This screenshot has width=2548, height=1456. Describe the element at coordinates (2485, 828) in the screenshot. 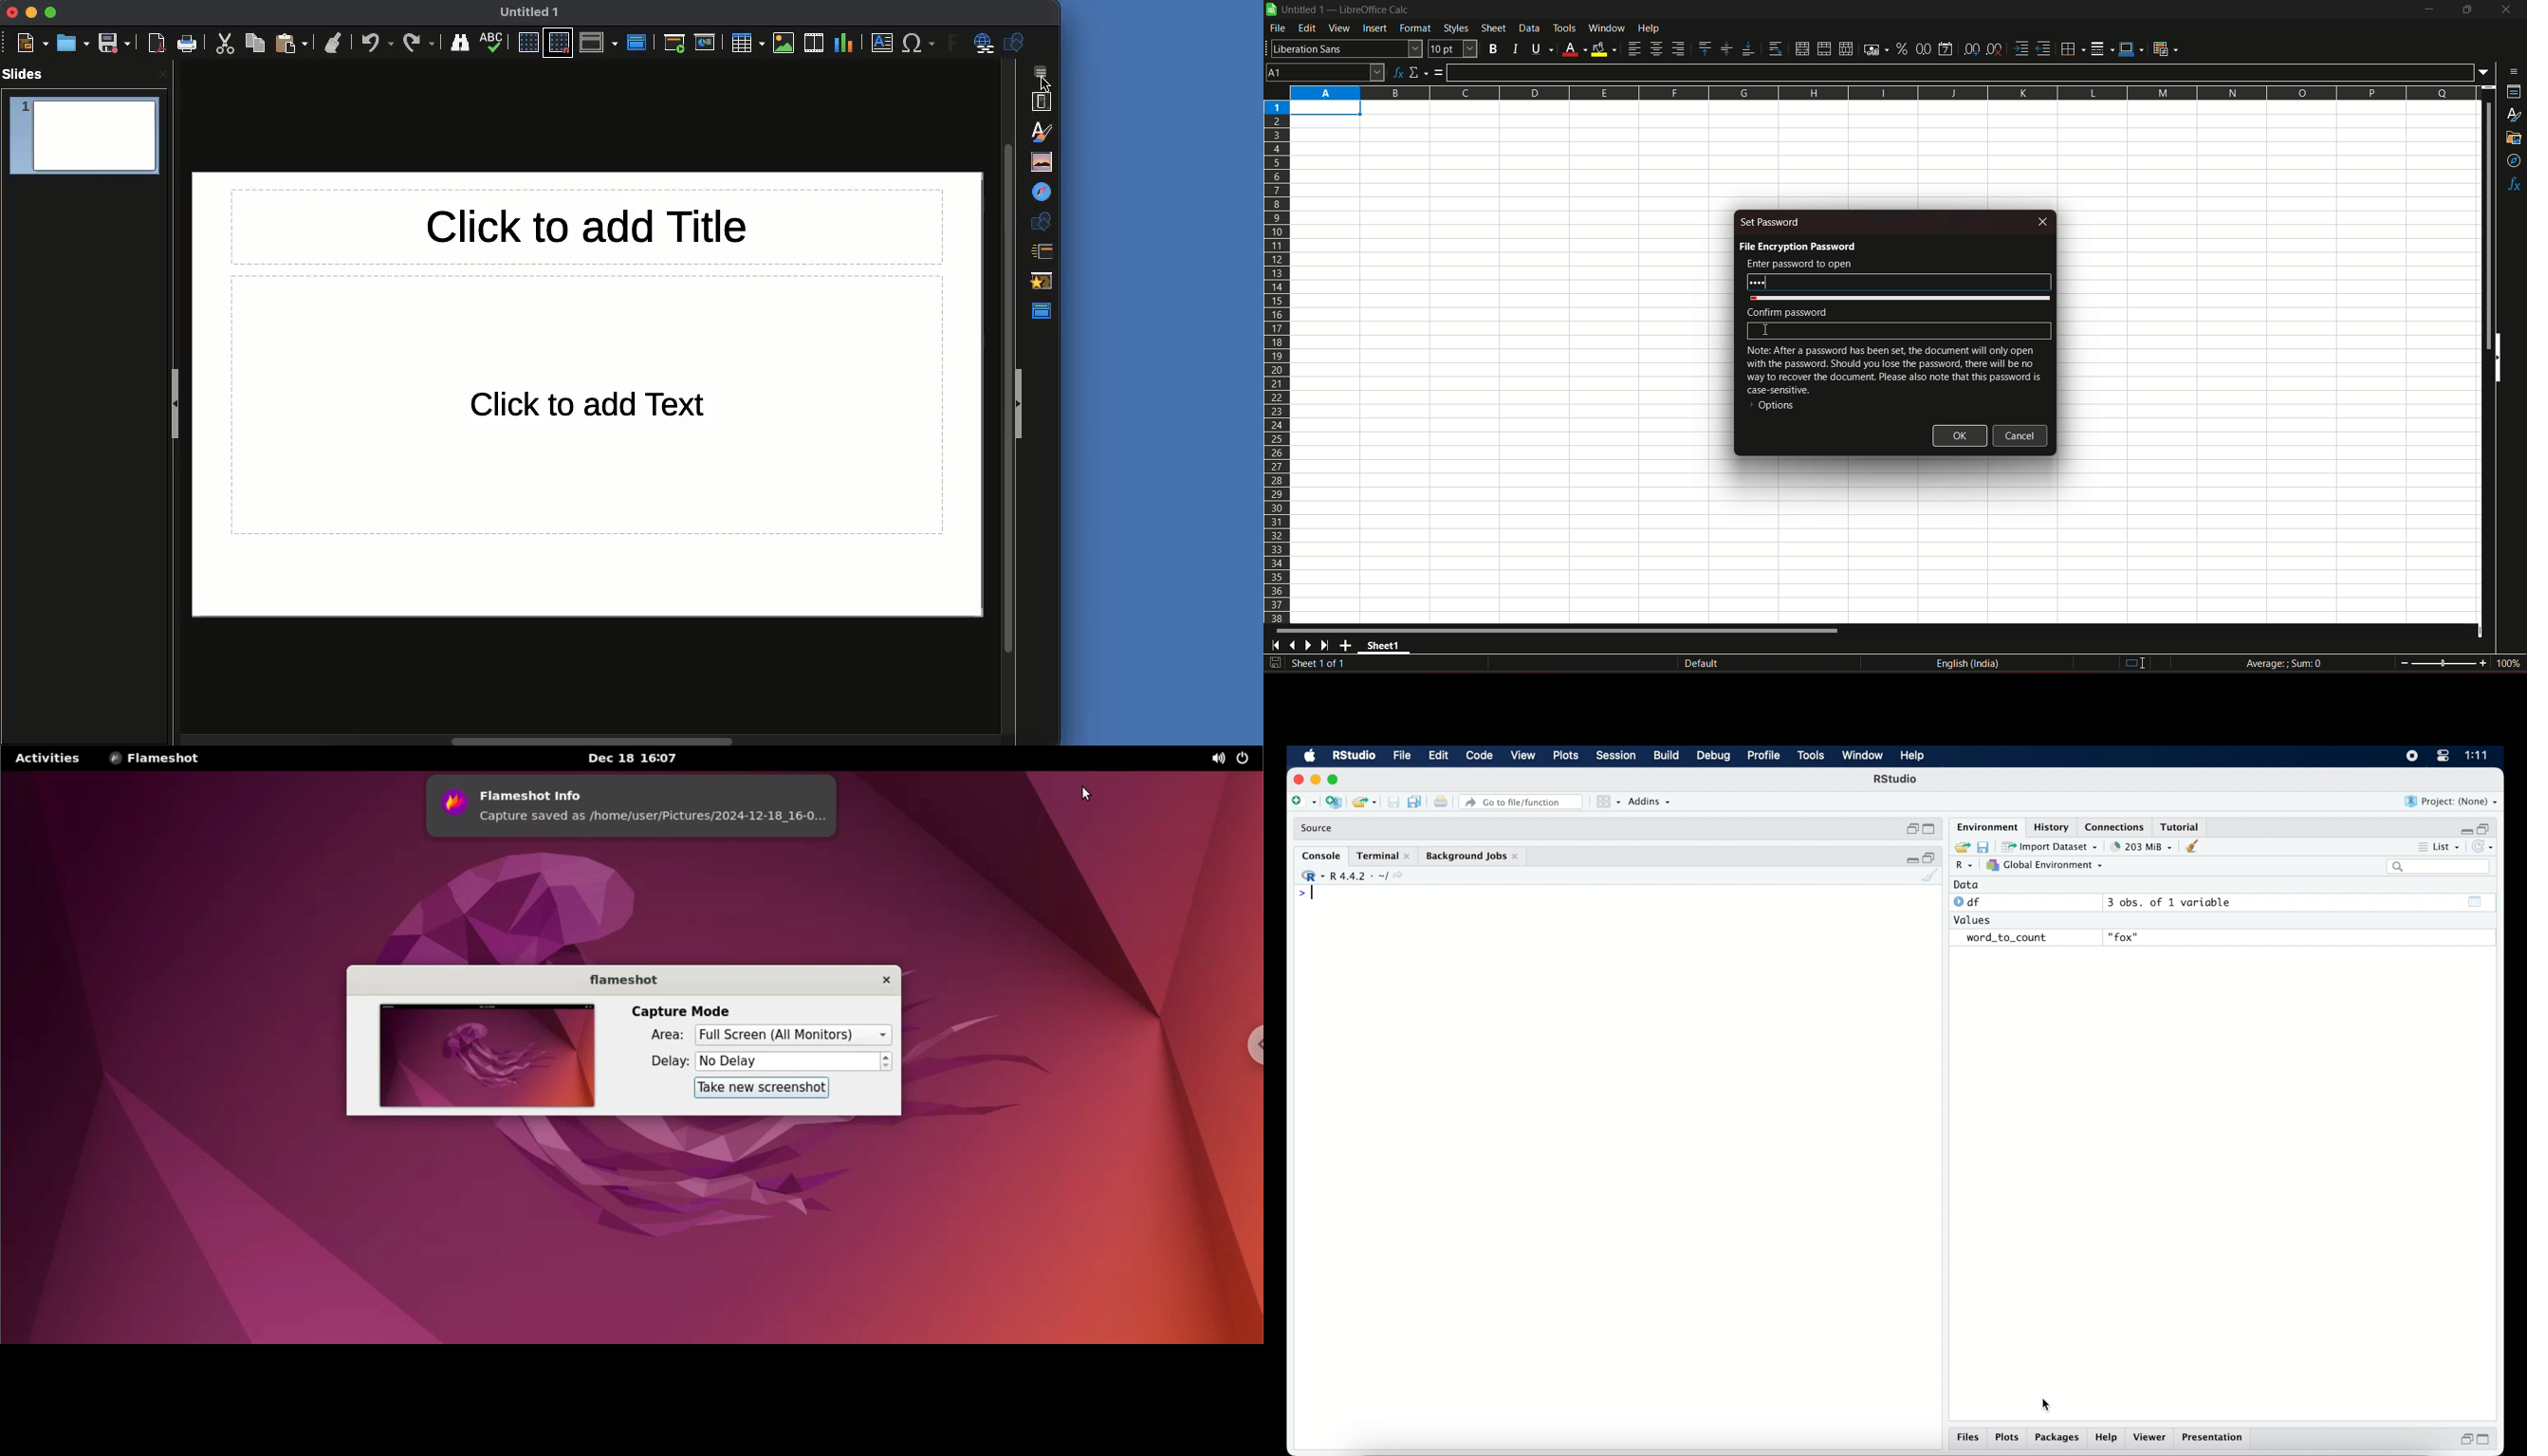

I see `restore down` at that location.